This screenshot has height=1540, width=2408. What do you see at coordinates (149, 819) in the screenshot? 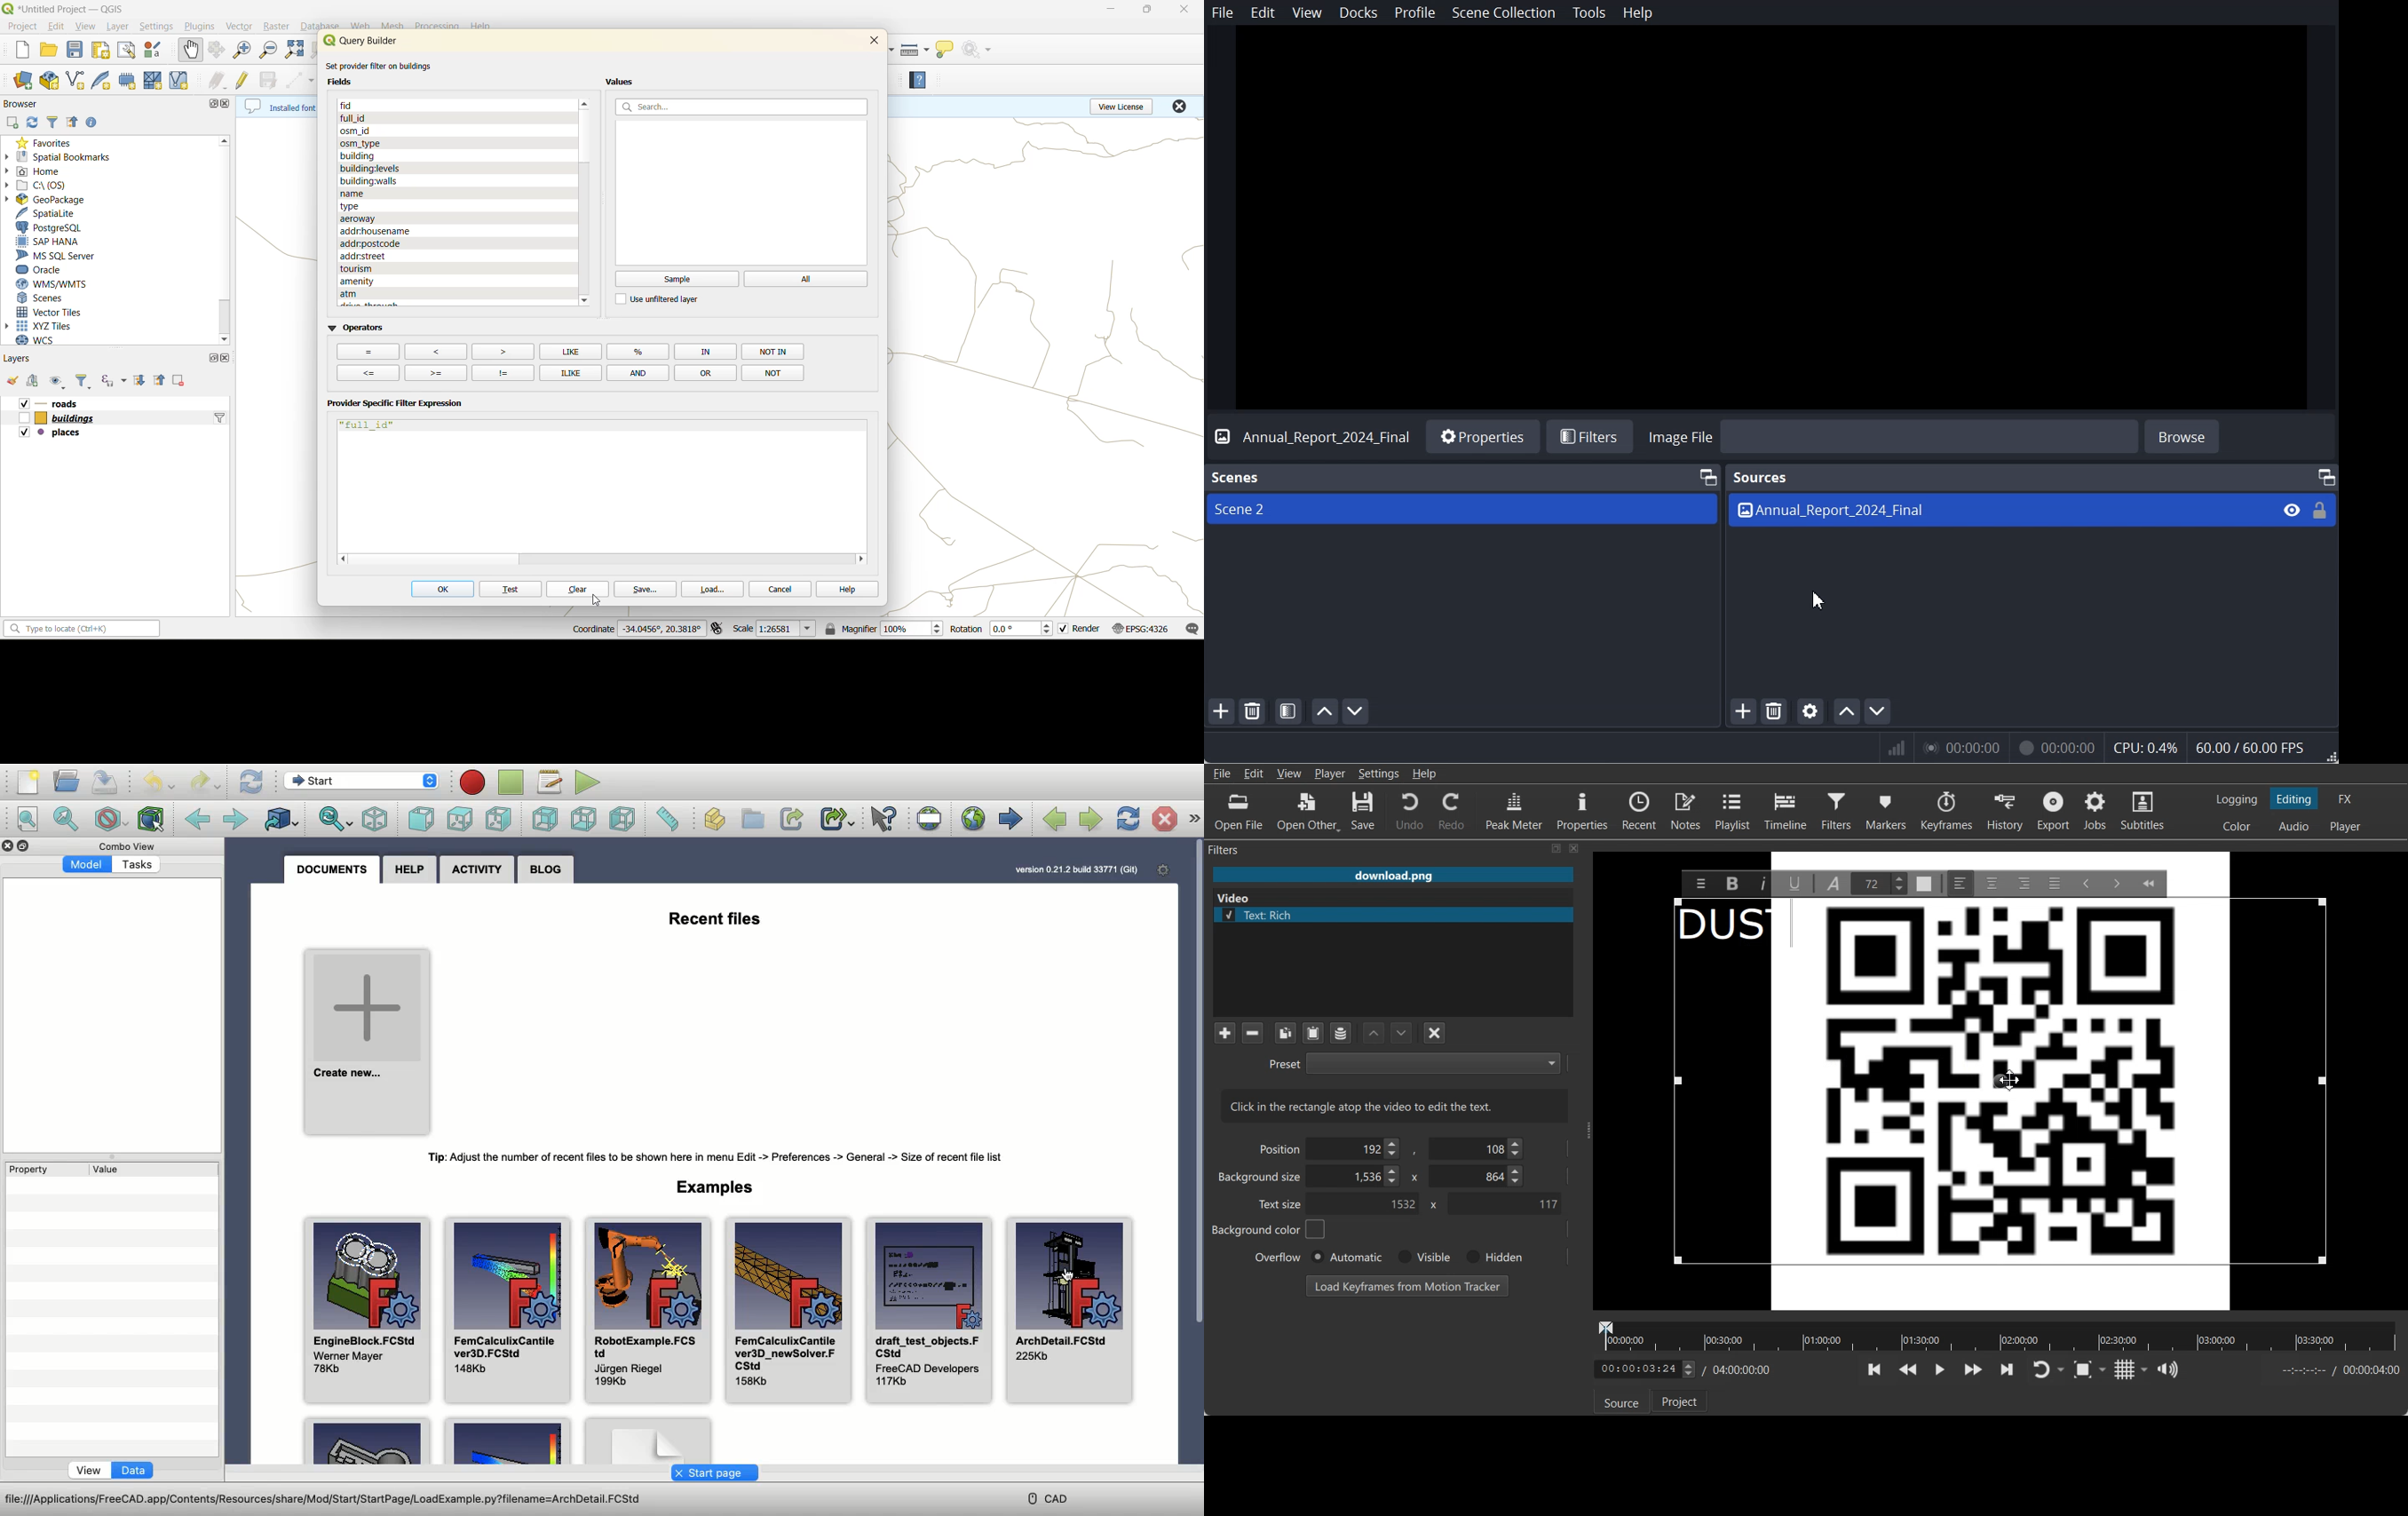
I see `Bounding box` at bounding box center [149, 819].